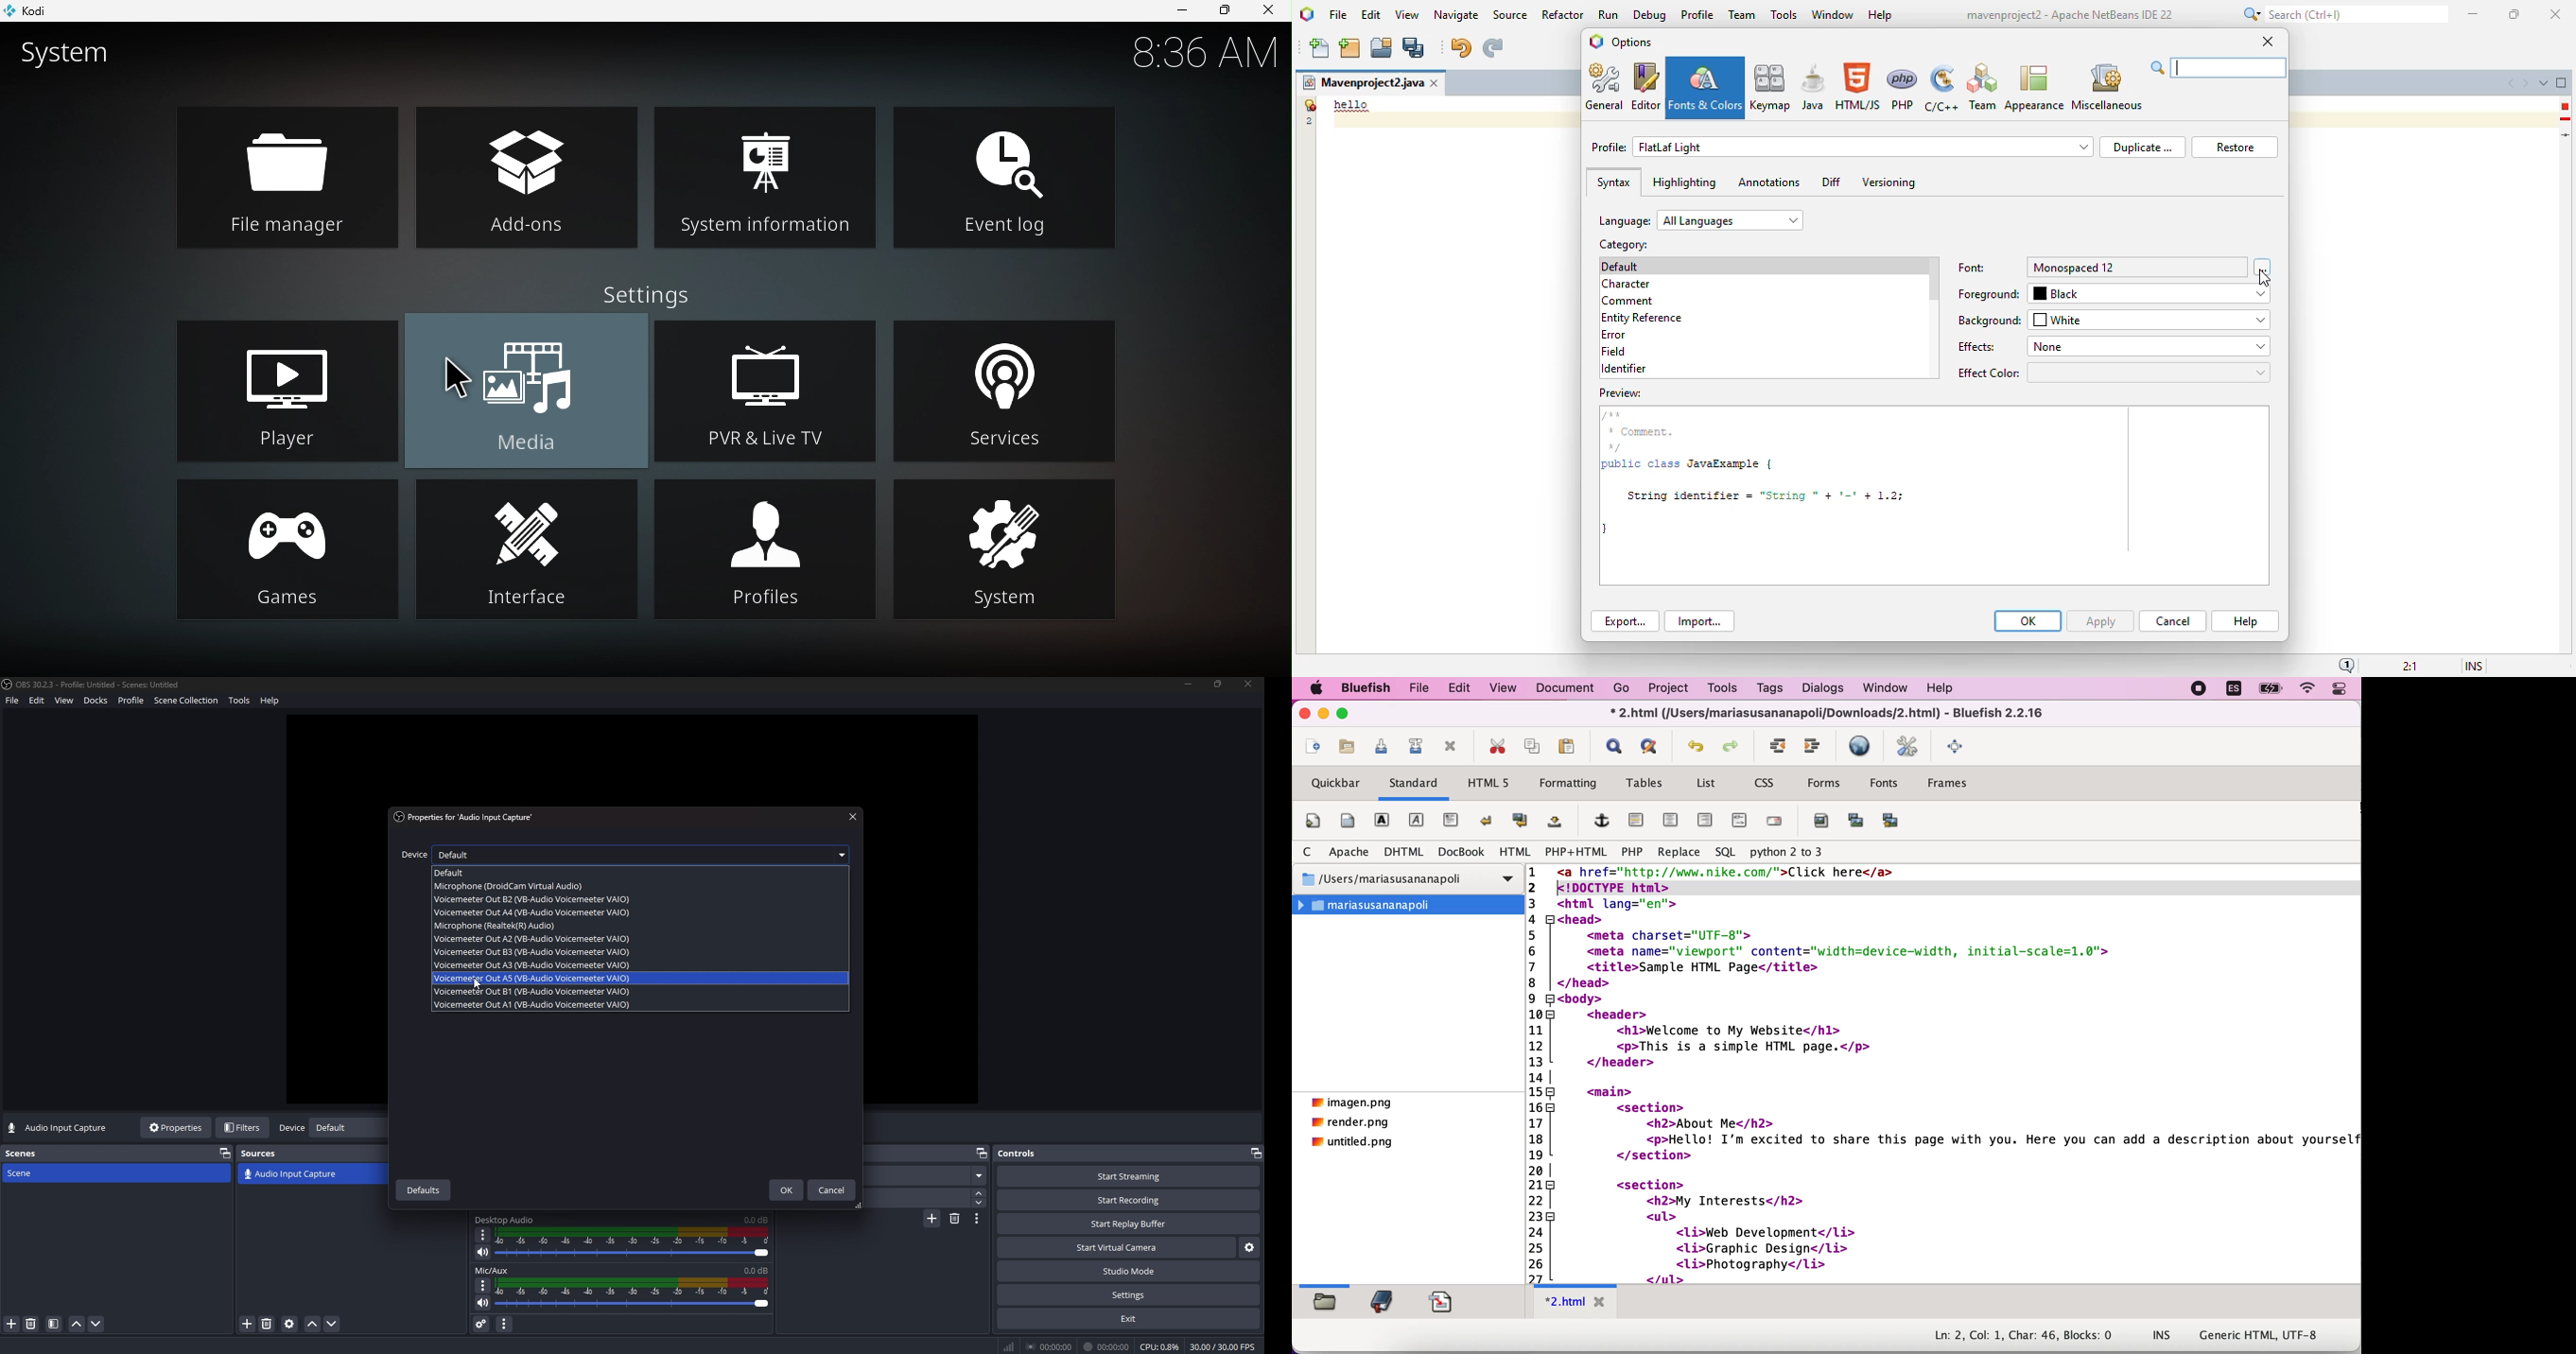  Describe the element at coordinates (1345, 820) in the screenshot. I see `body` at that location.